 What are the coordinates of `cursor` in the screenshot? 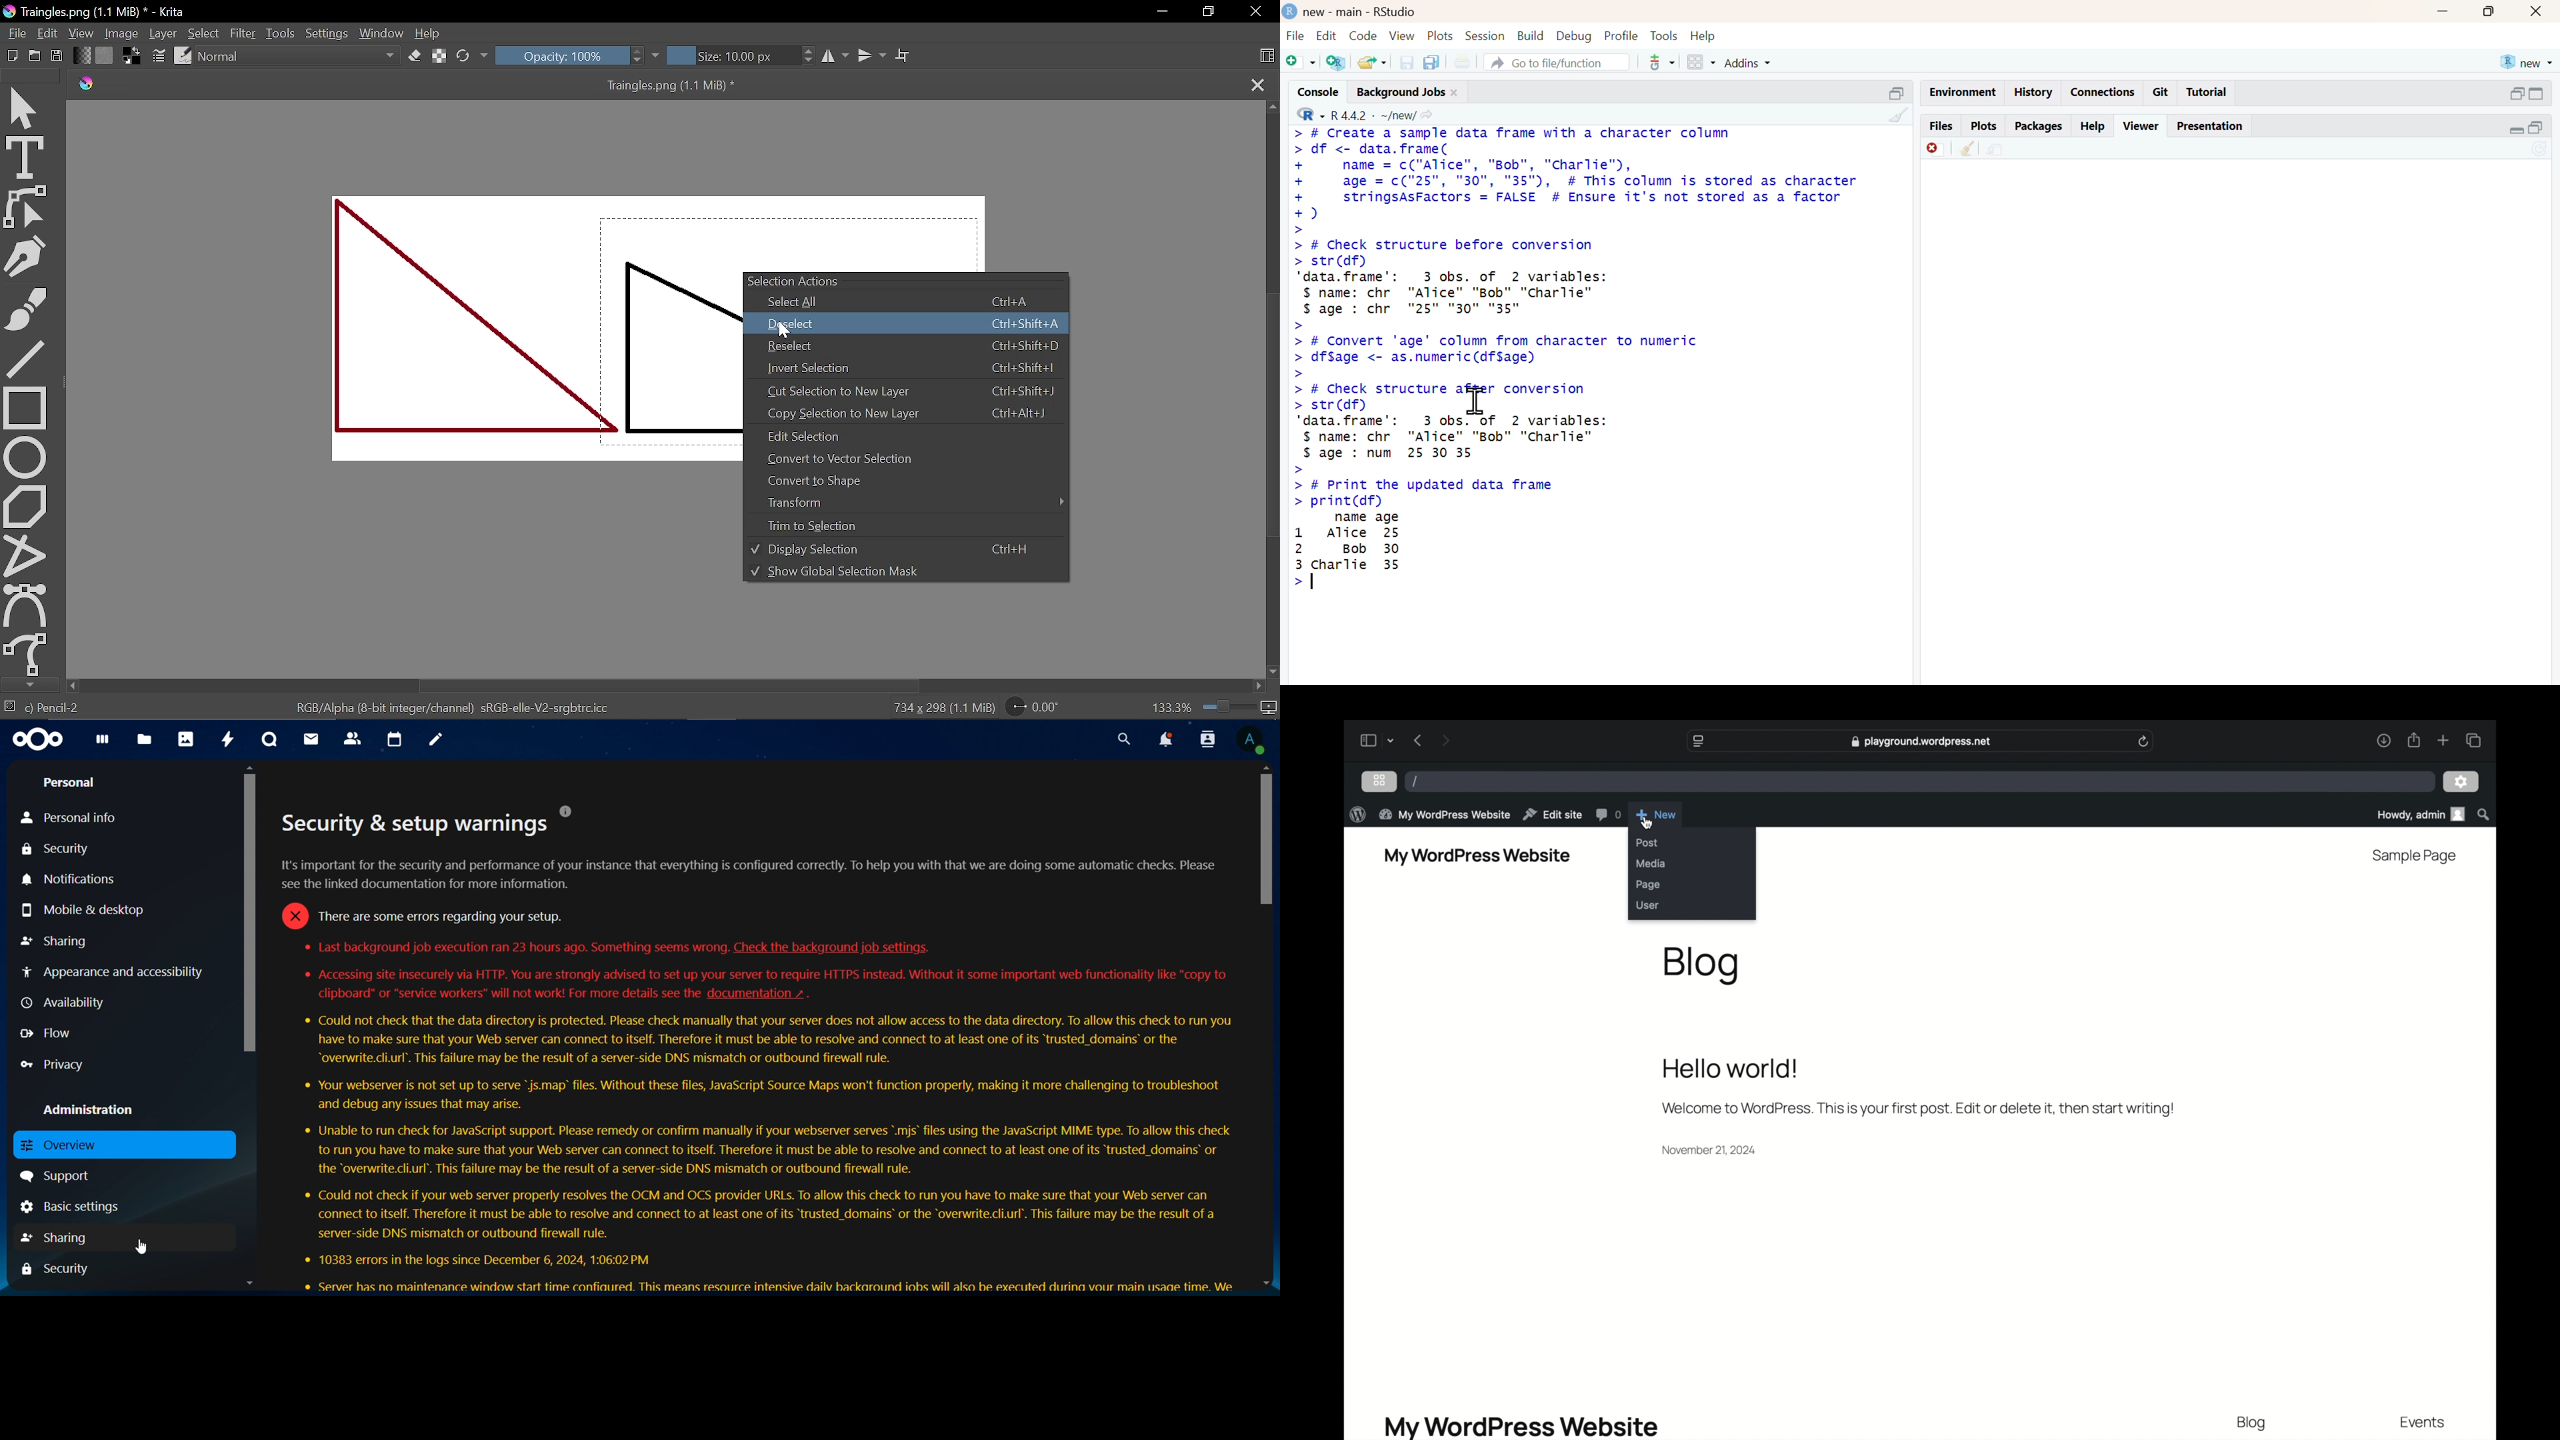 It's located at (1477, 401).